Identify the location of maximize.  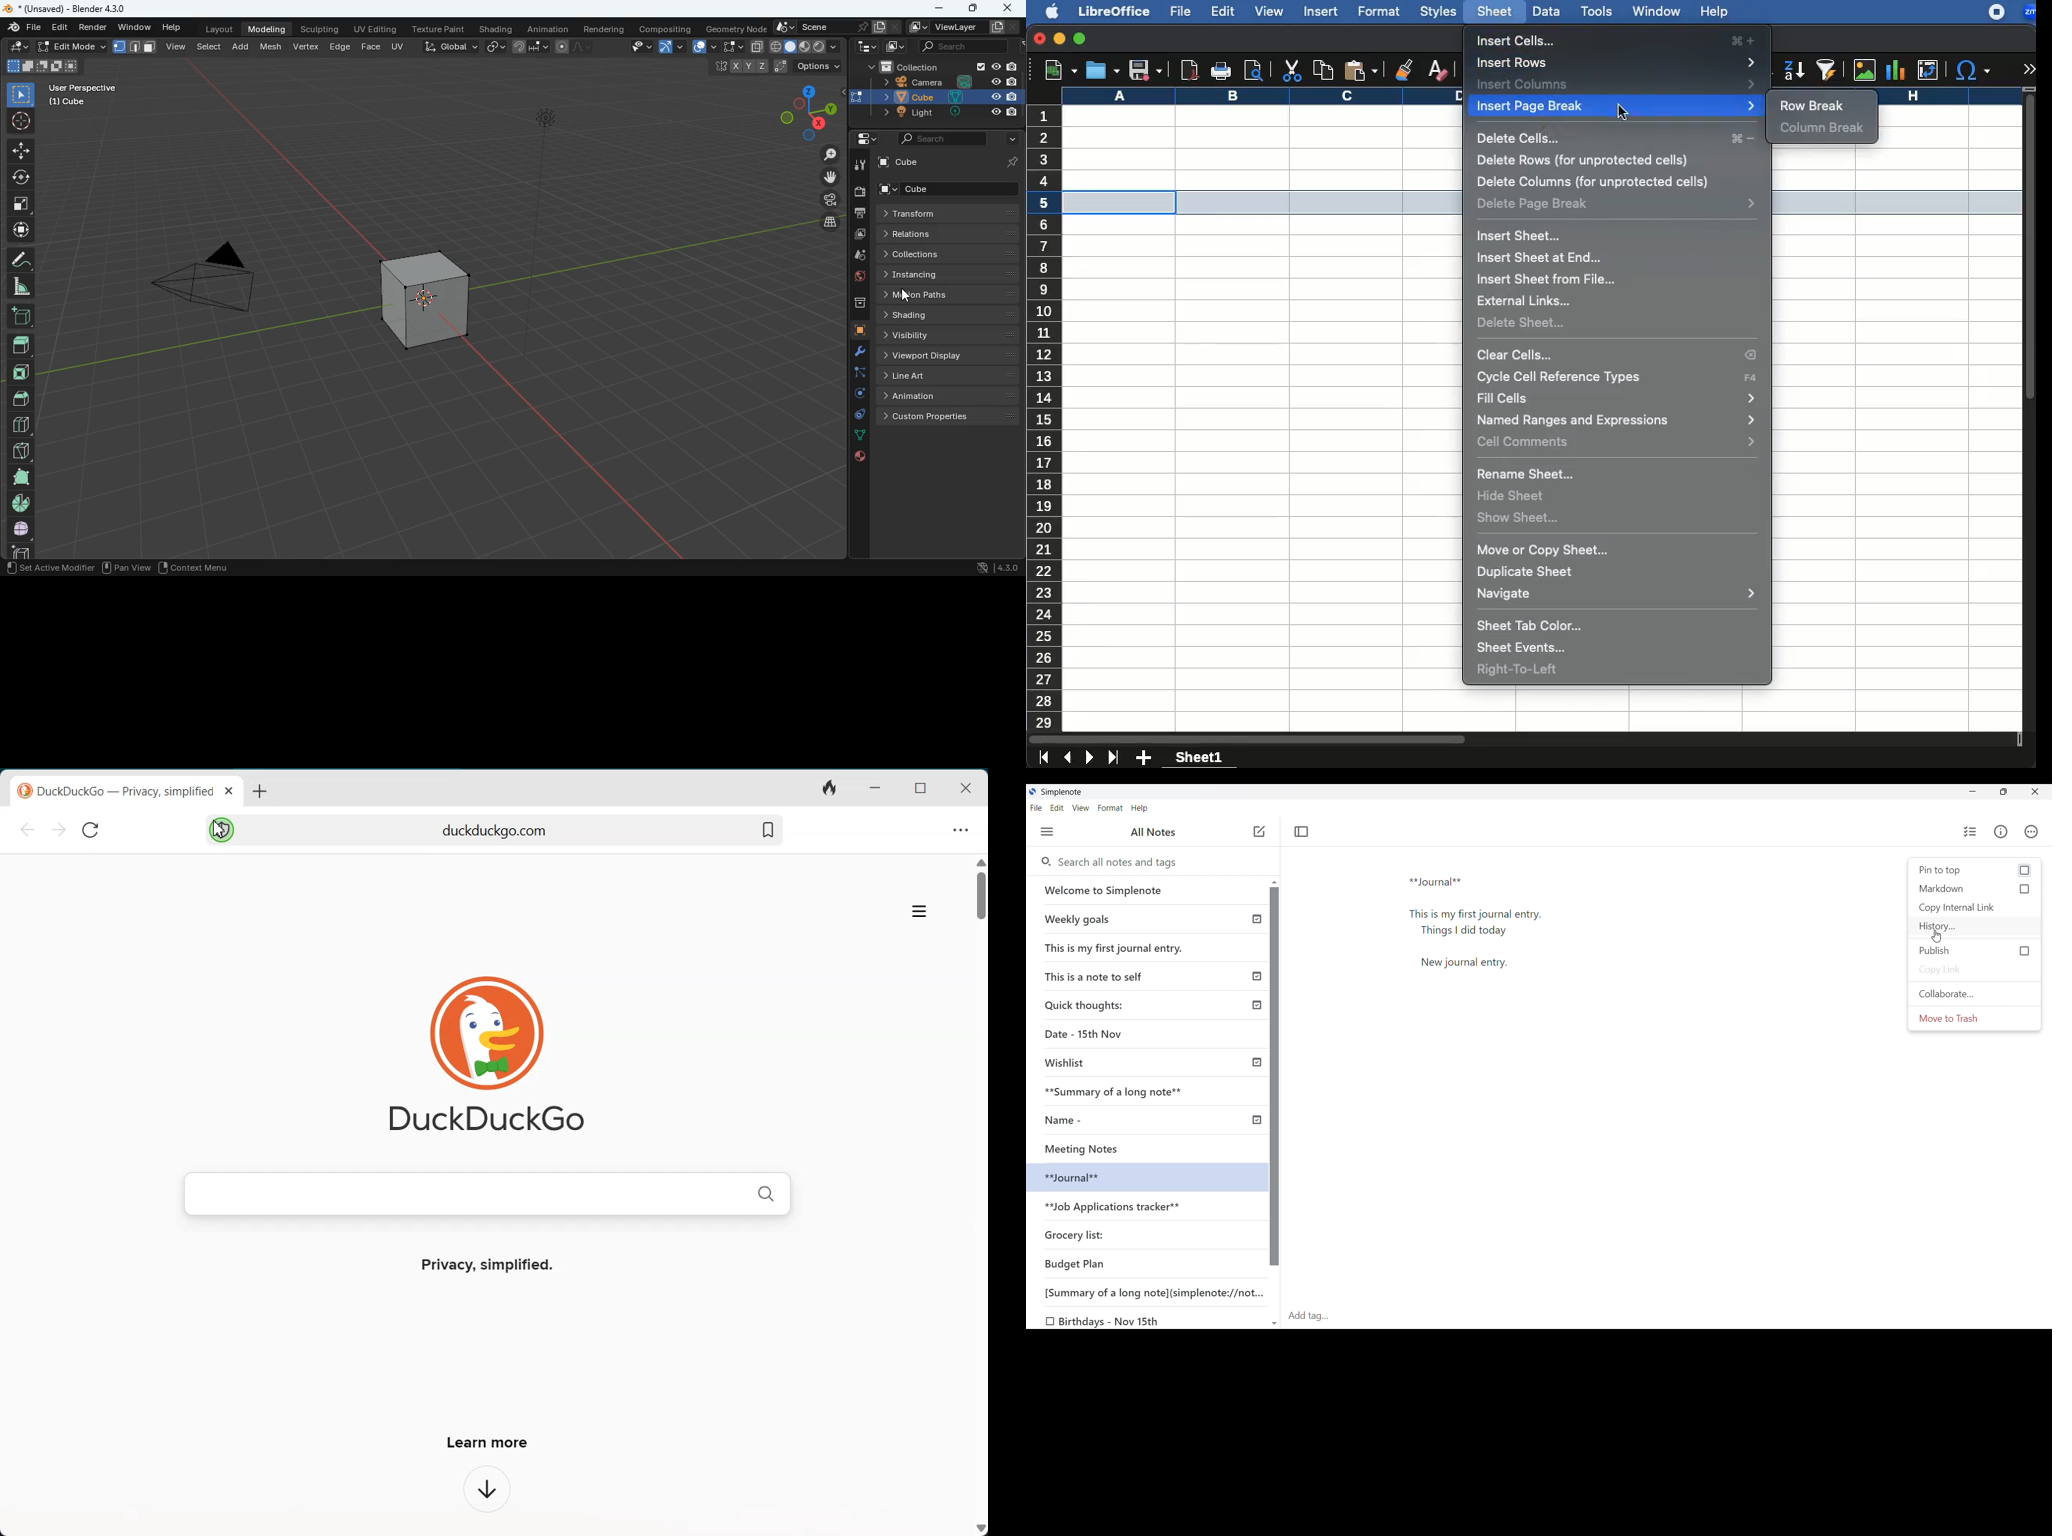
(970, 9).